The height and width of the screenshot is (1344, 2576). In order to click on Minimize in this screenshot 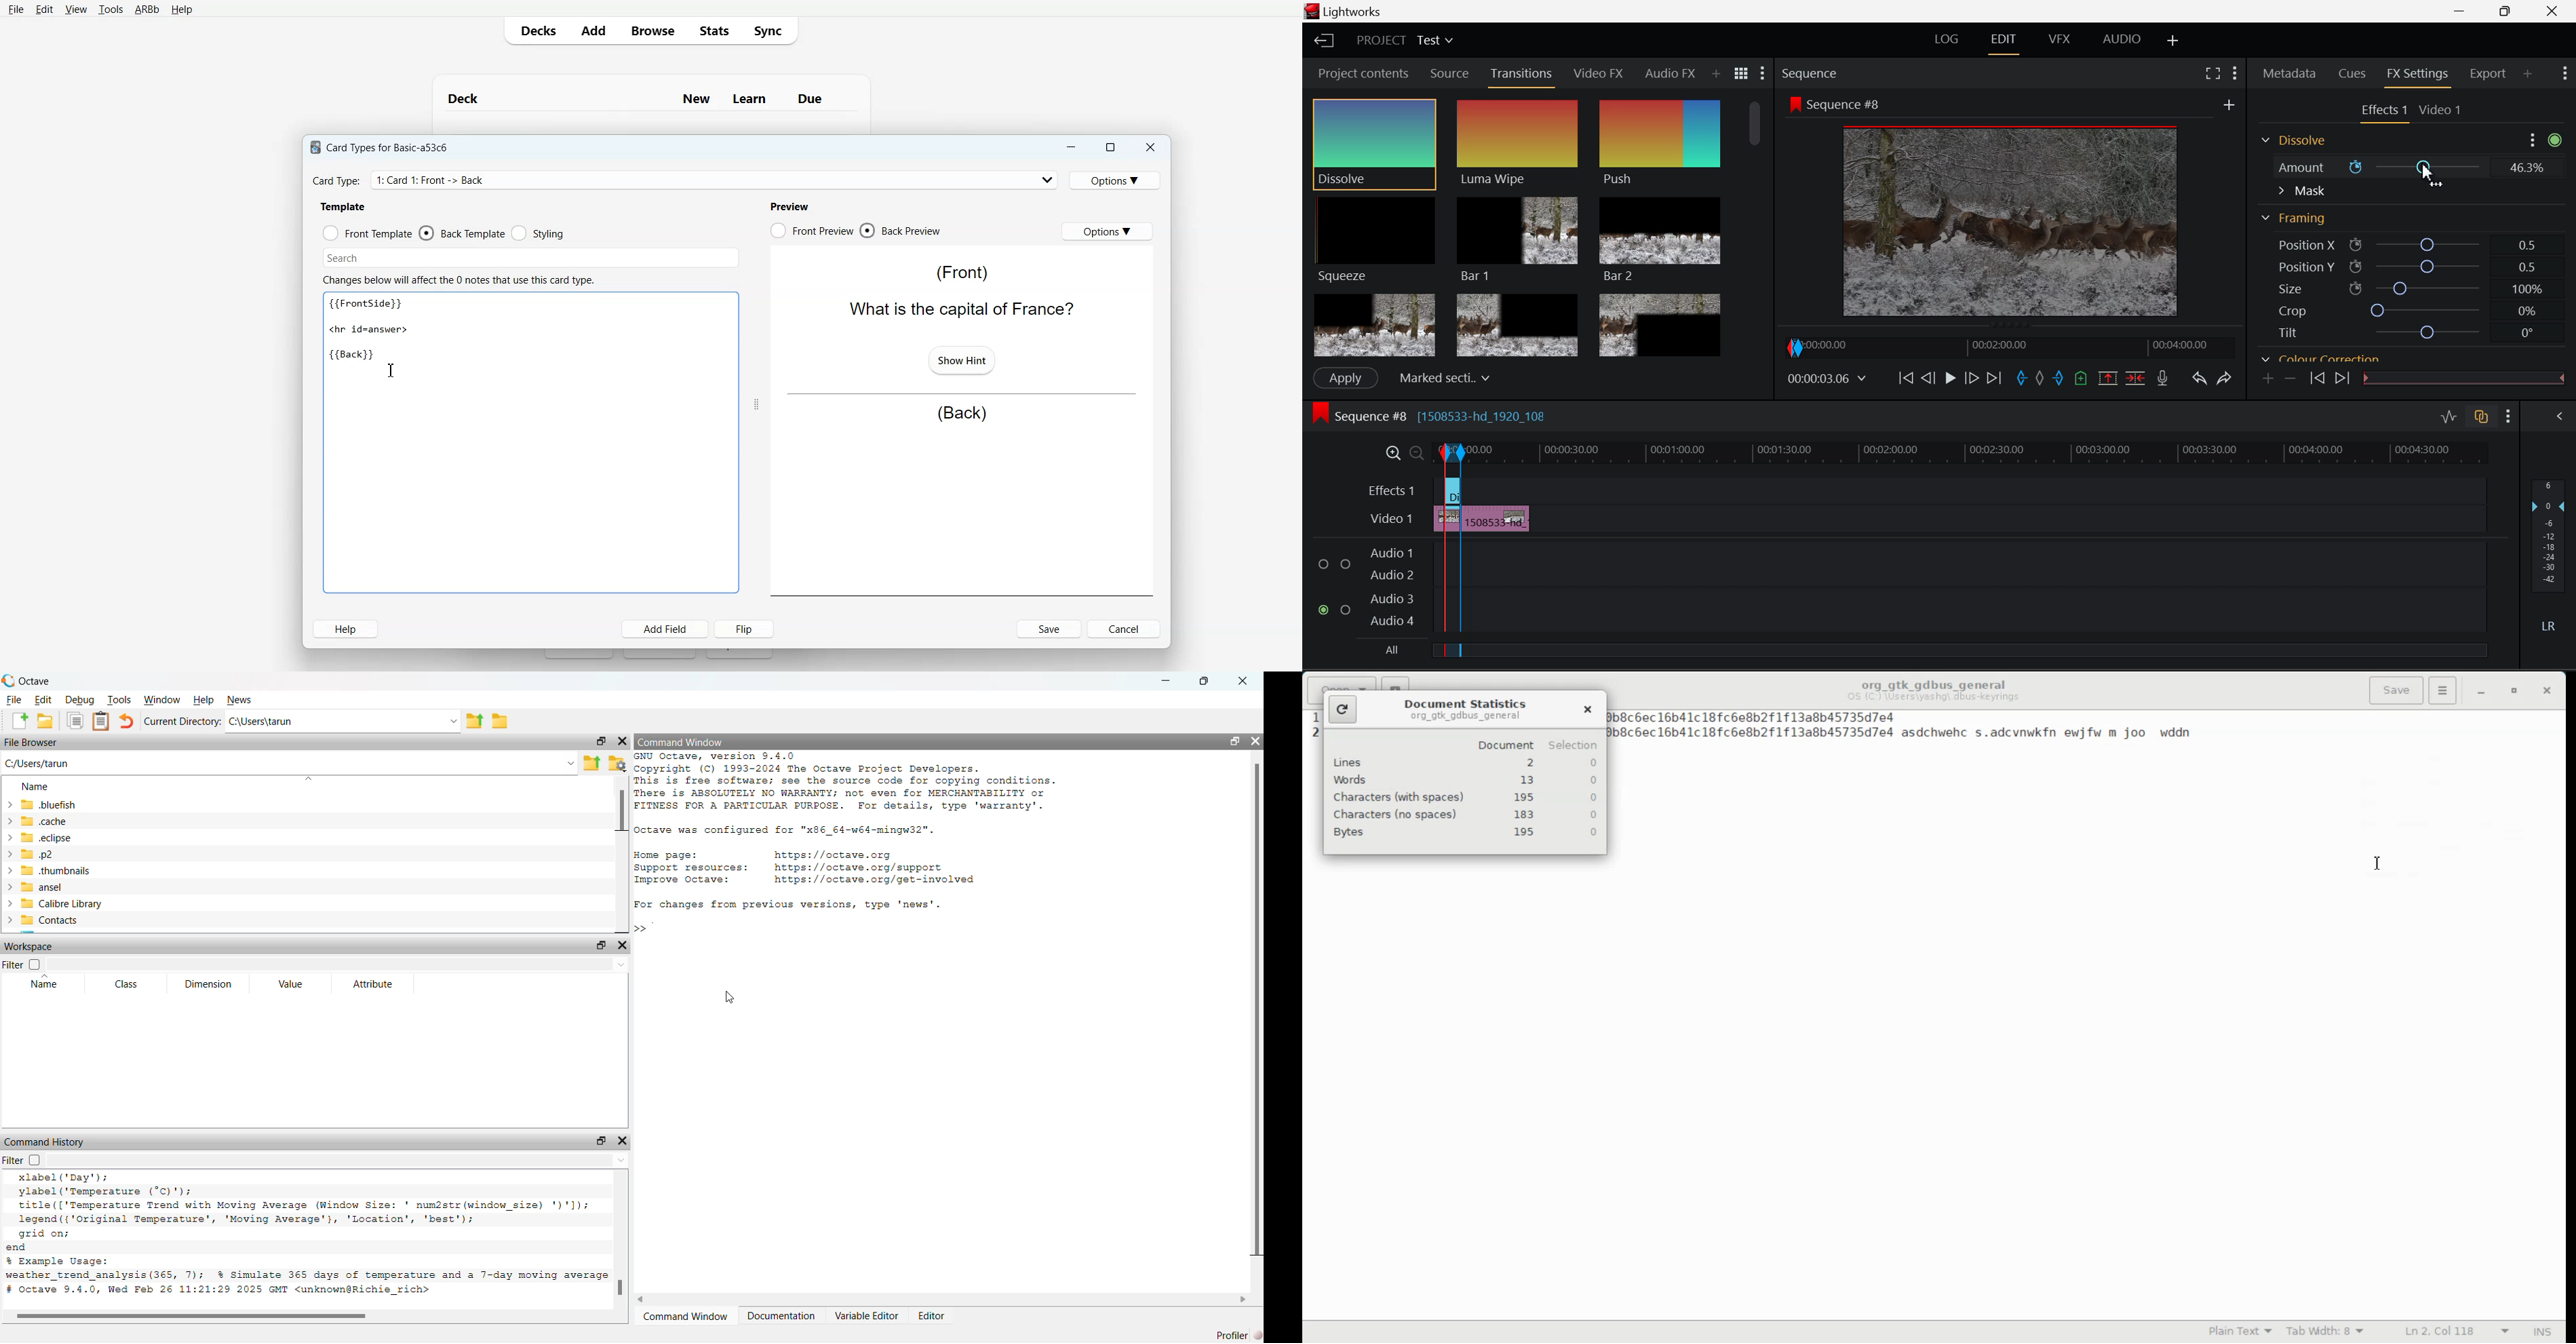, I will do `click(1070, 147)`.